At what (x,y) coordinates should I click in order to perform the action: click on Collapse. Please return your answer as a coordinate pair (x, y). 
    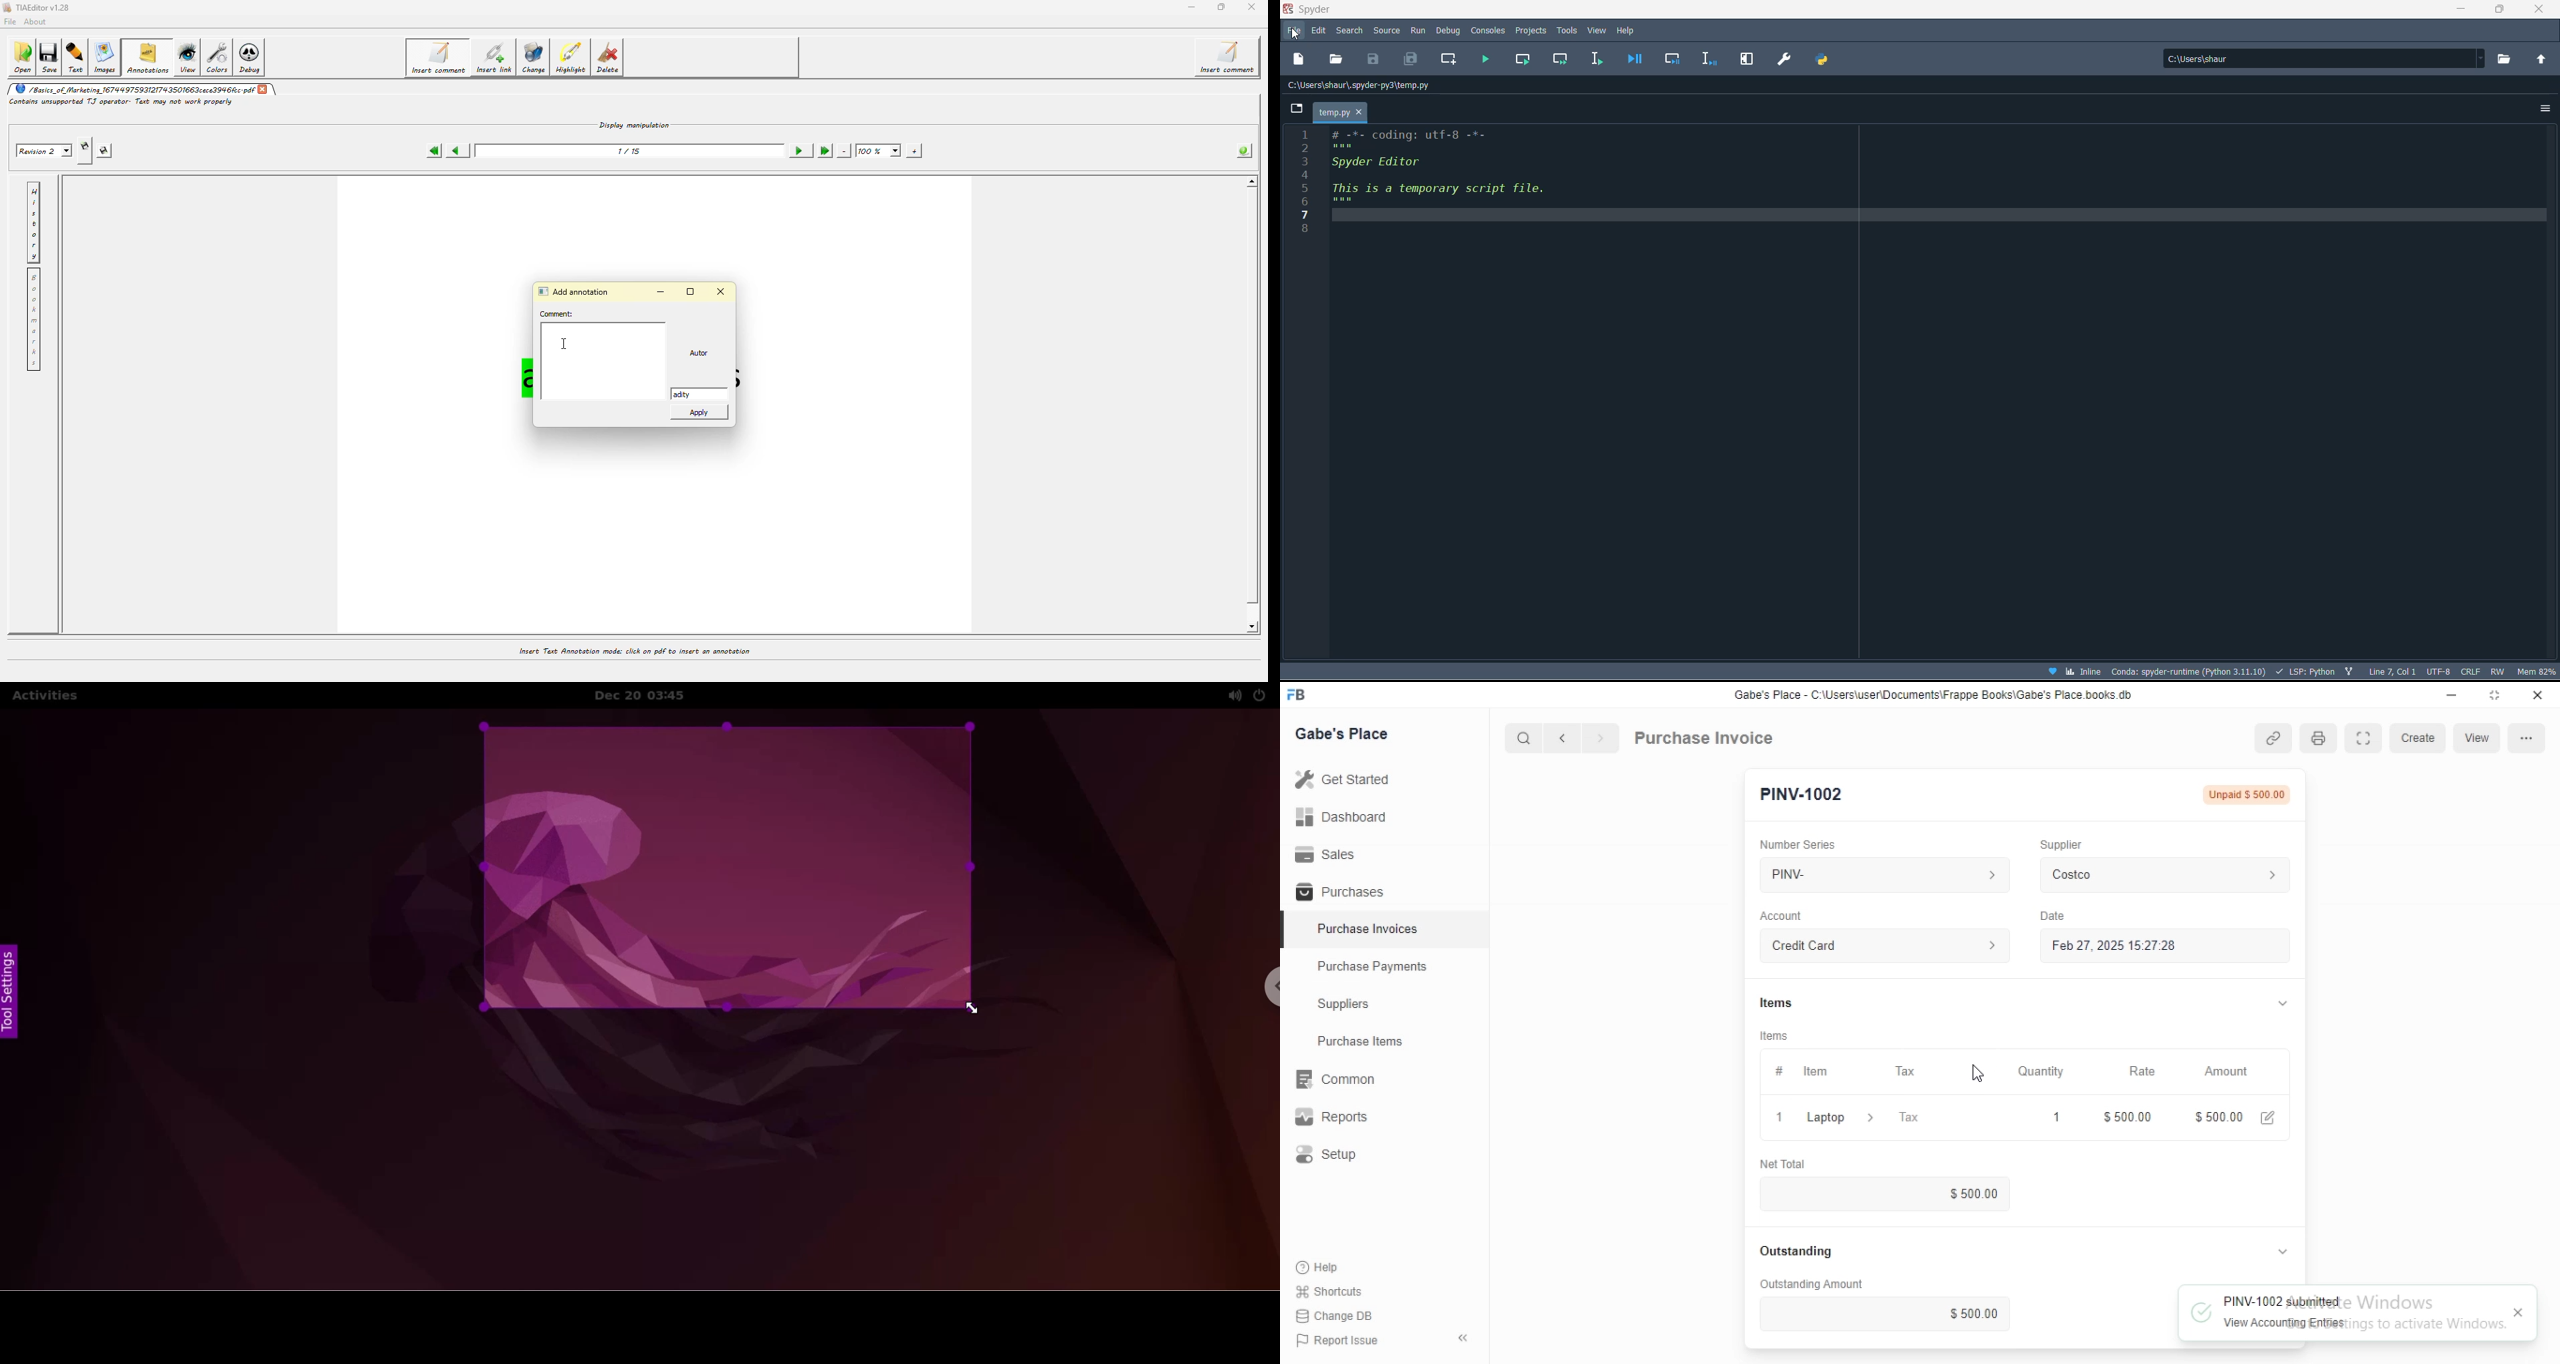
    Looking at the image, I should click on (2283, 1251).